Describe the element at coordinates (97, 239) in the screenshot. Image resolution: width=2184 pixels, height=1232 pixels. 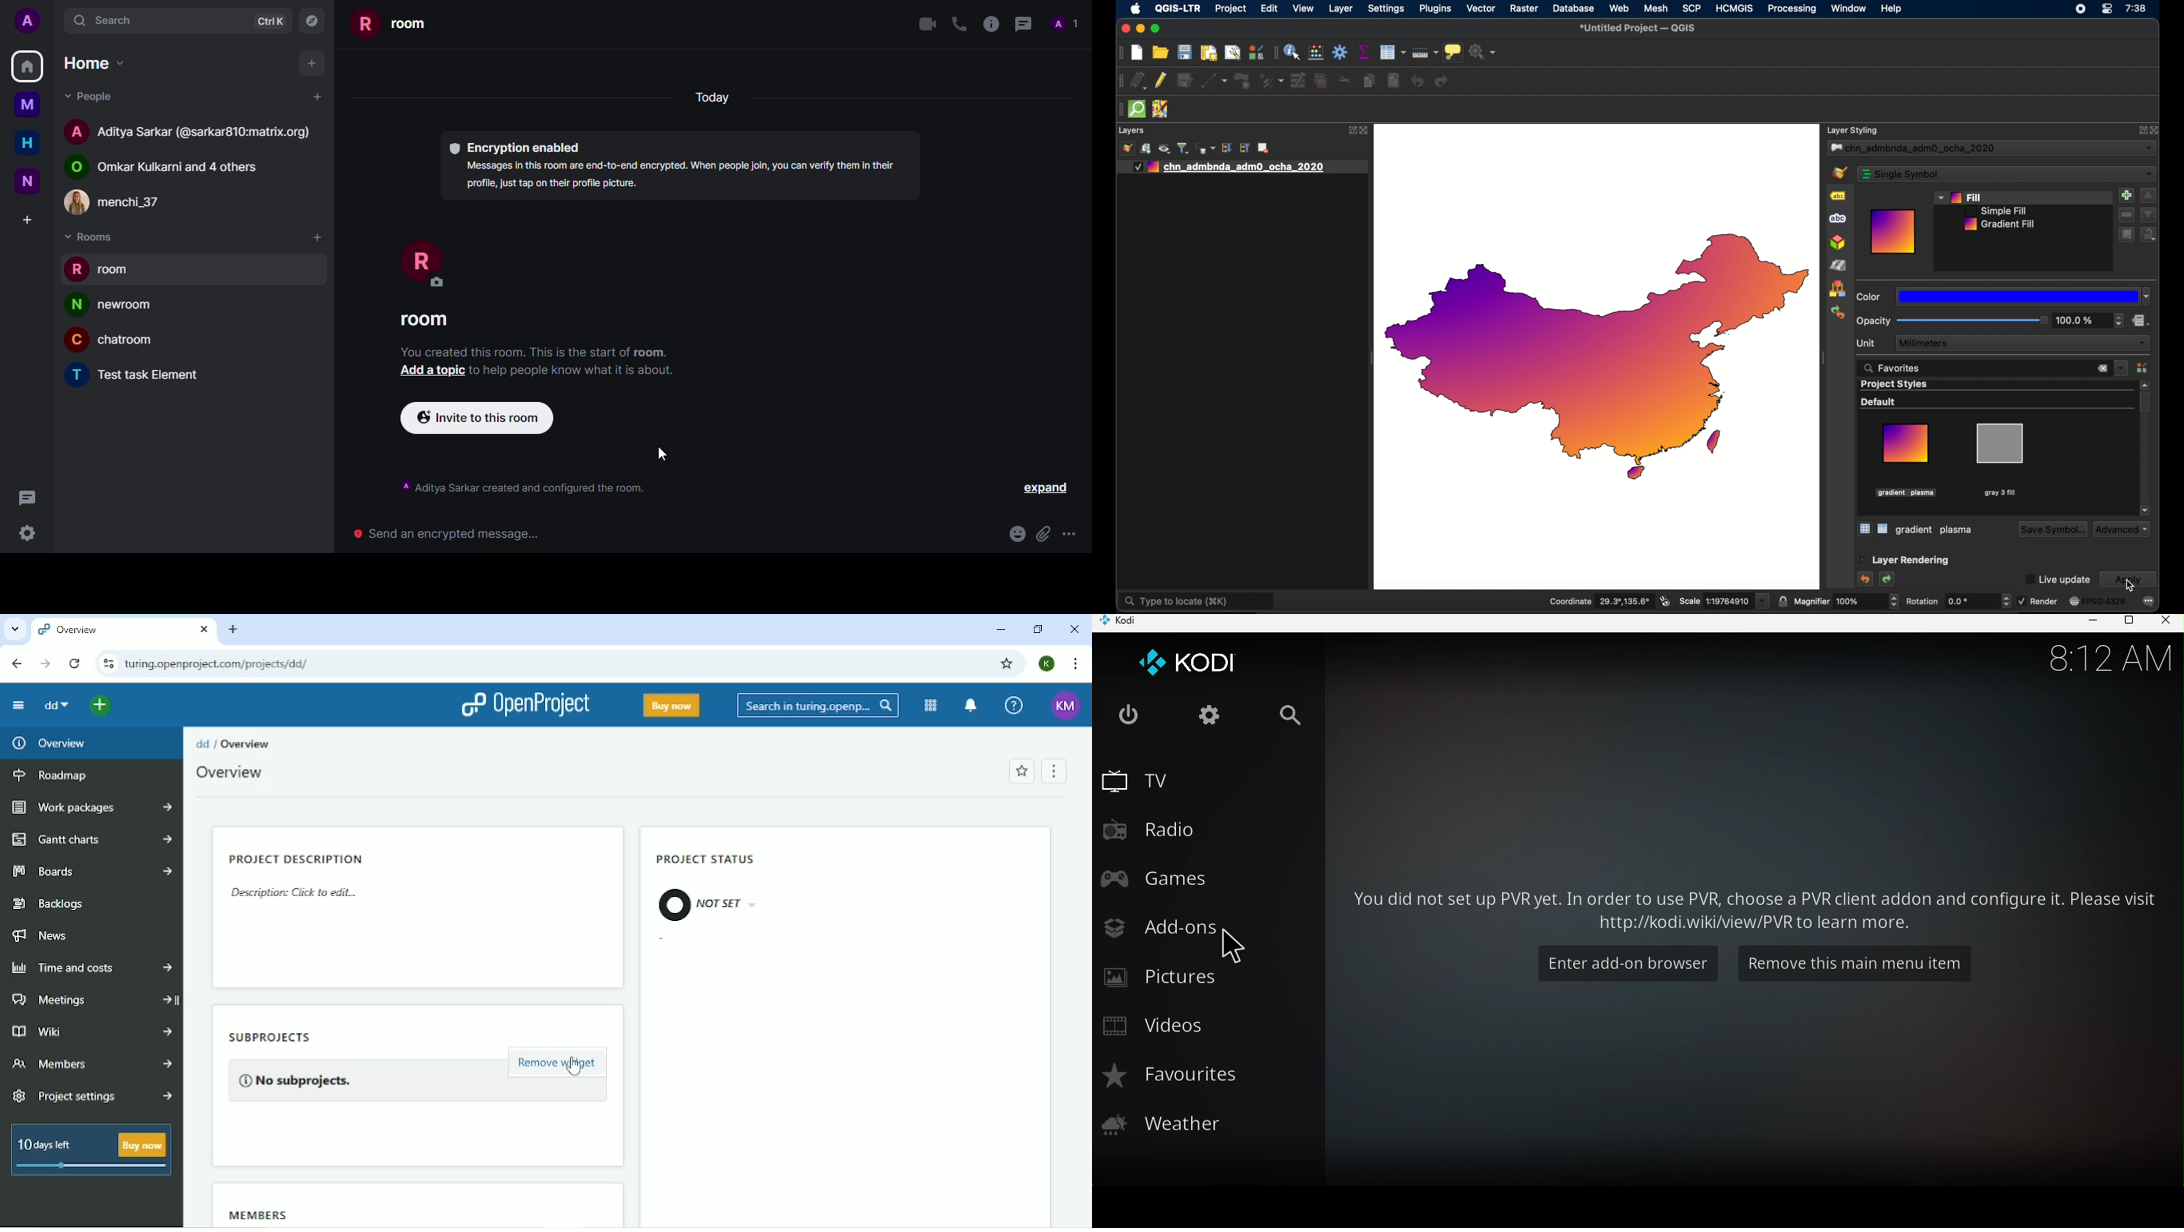
I see `rooms dropdown` at that location.